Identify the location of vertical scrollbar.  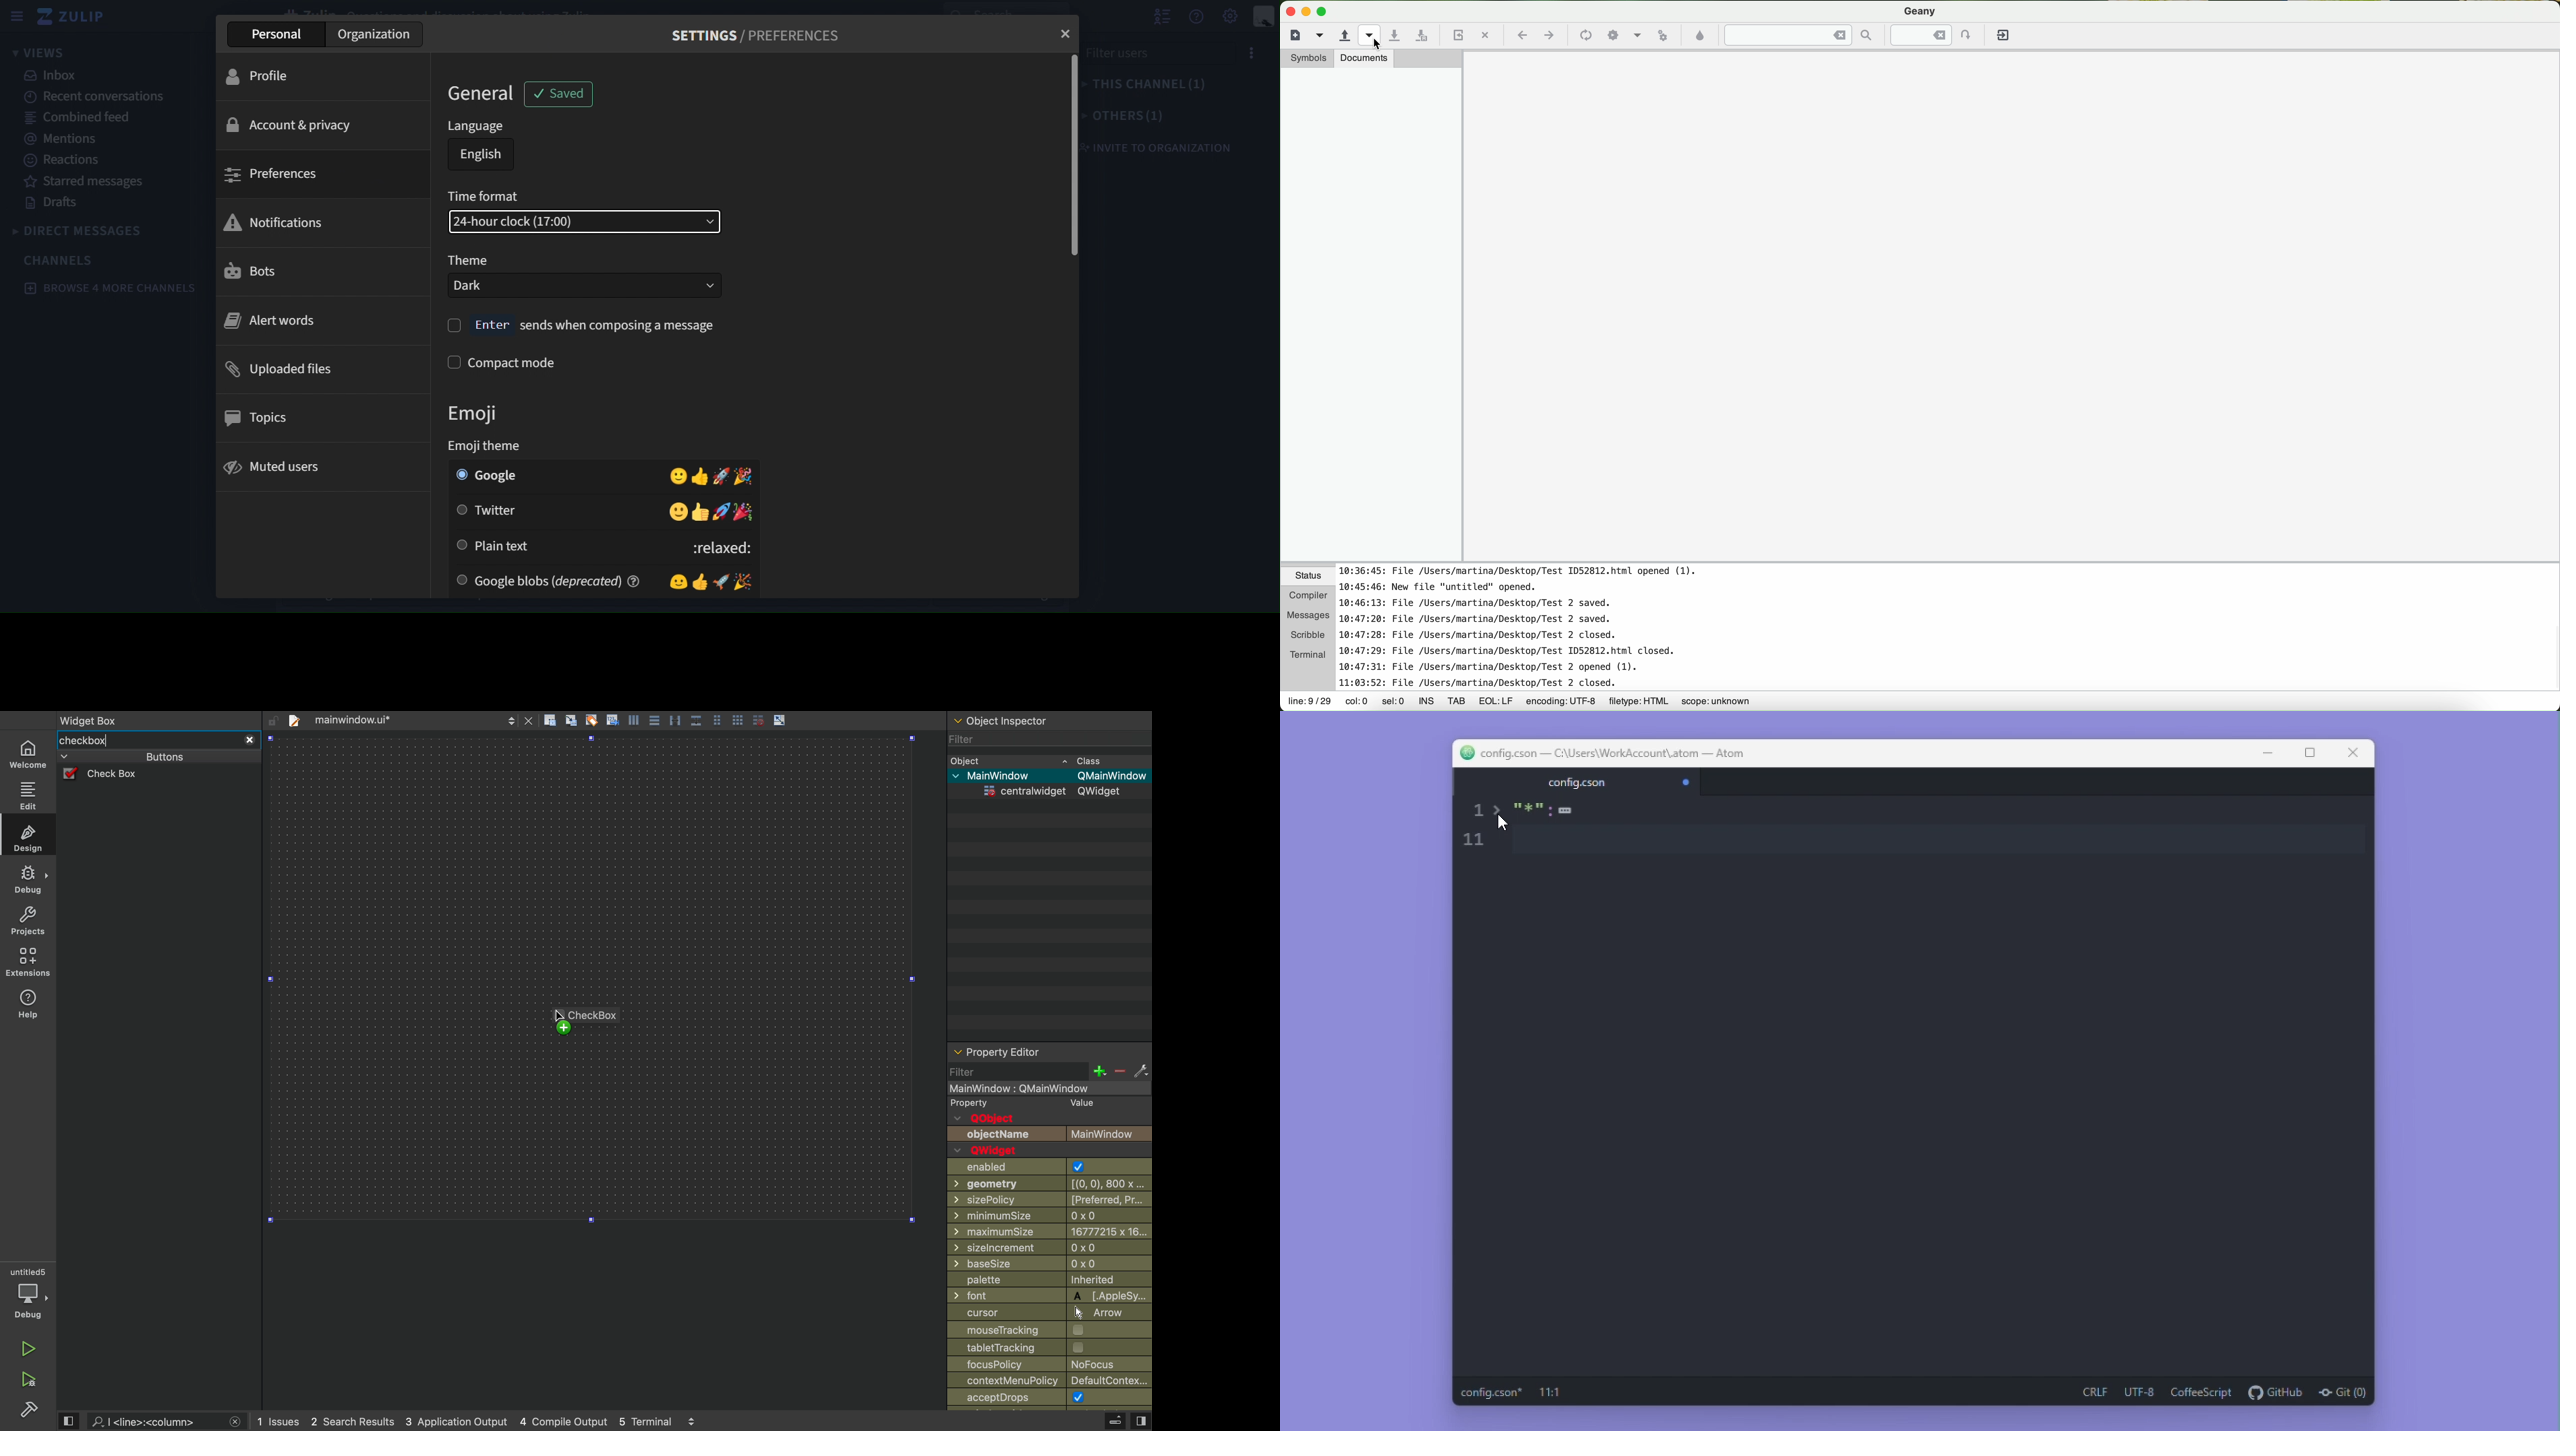
(1073, 155).